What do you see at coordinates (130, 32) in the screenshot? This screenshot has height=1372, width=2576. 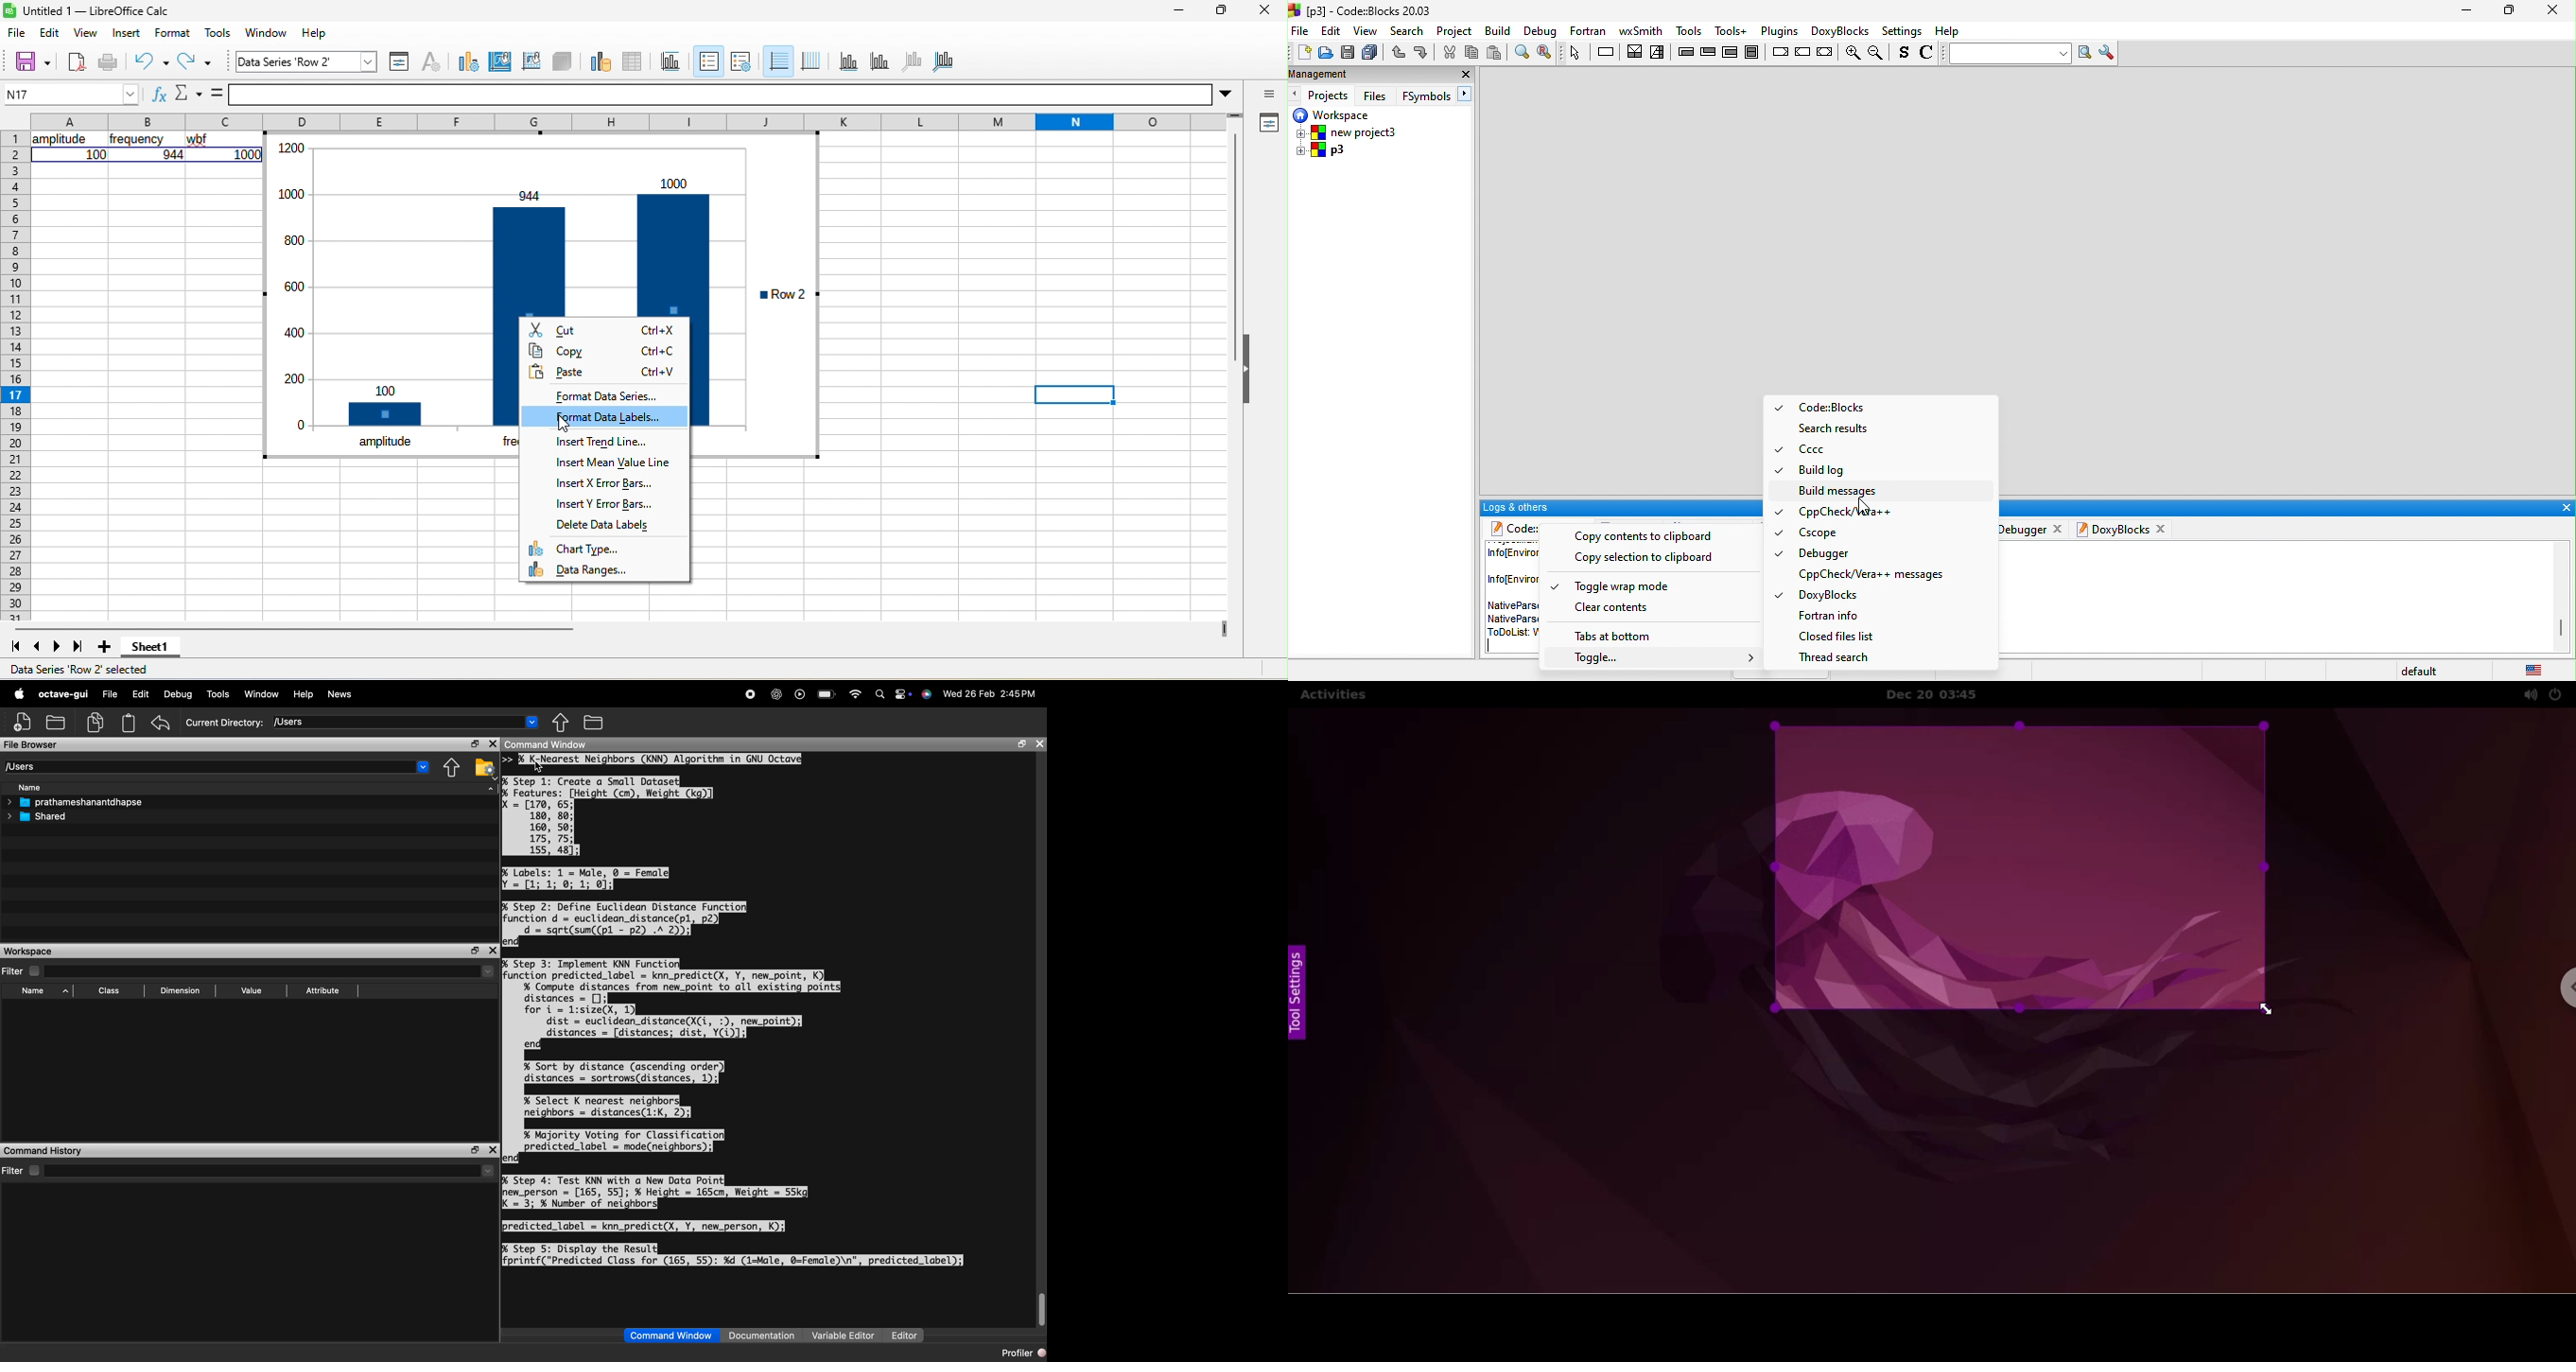 I see `insert` at bounding box center [130, 32].